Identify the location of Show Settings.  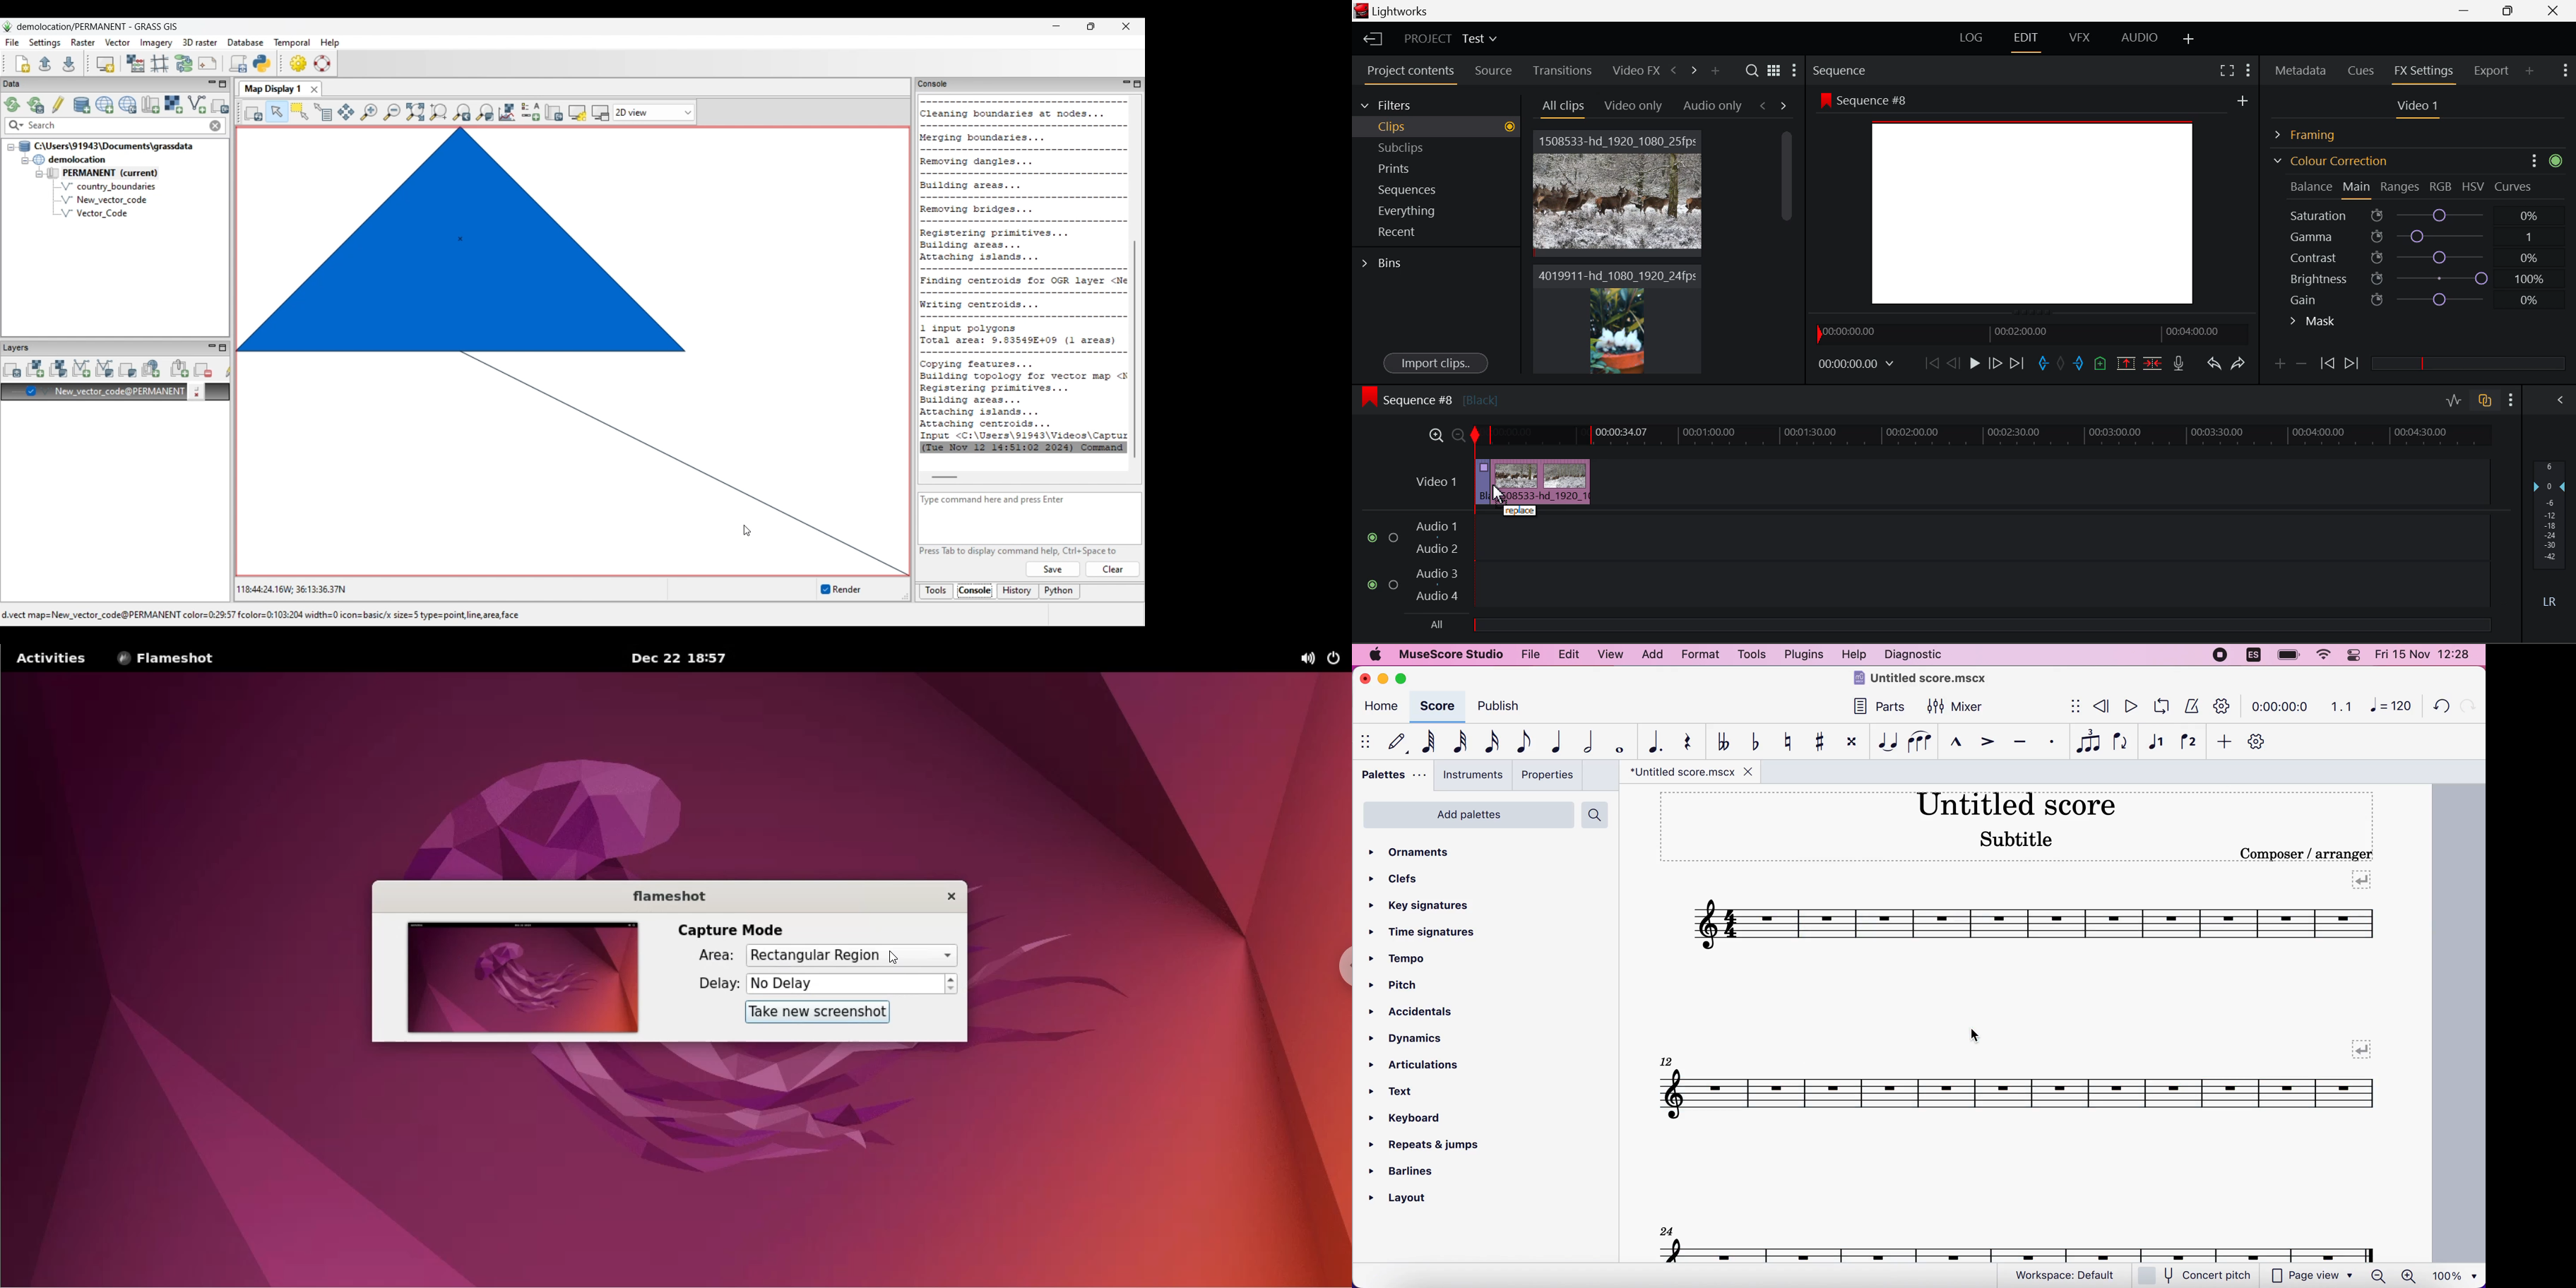
(2247, 68).